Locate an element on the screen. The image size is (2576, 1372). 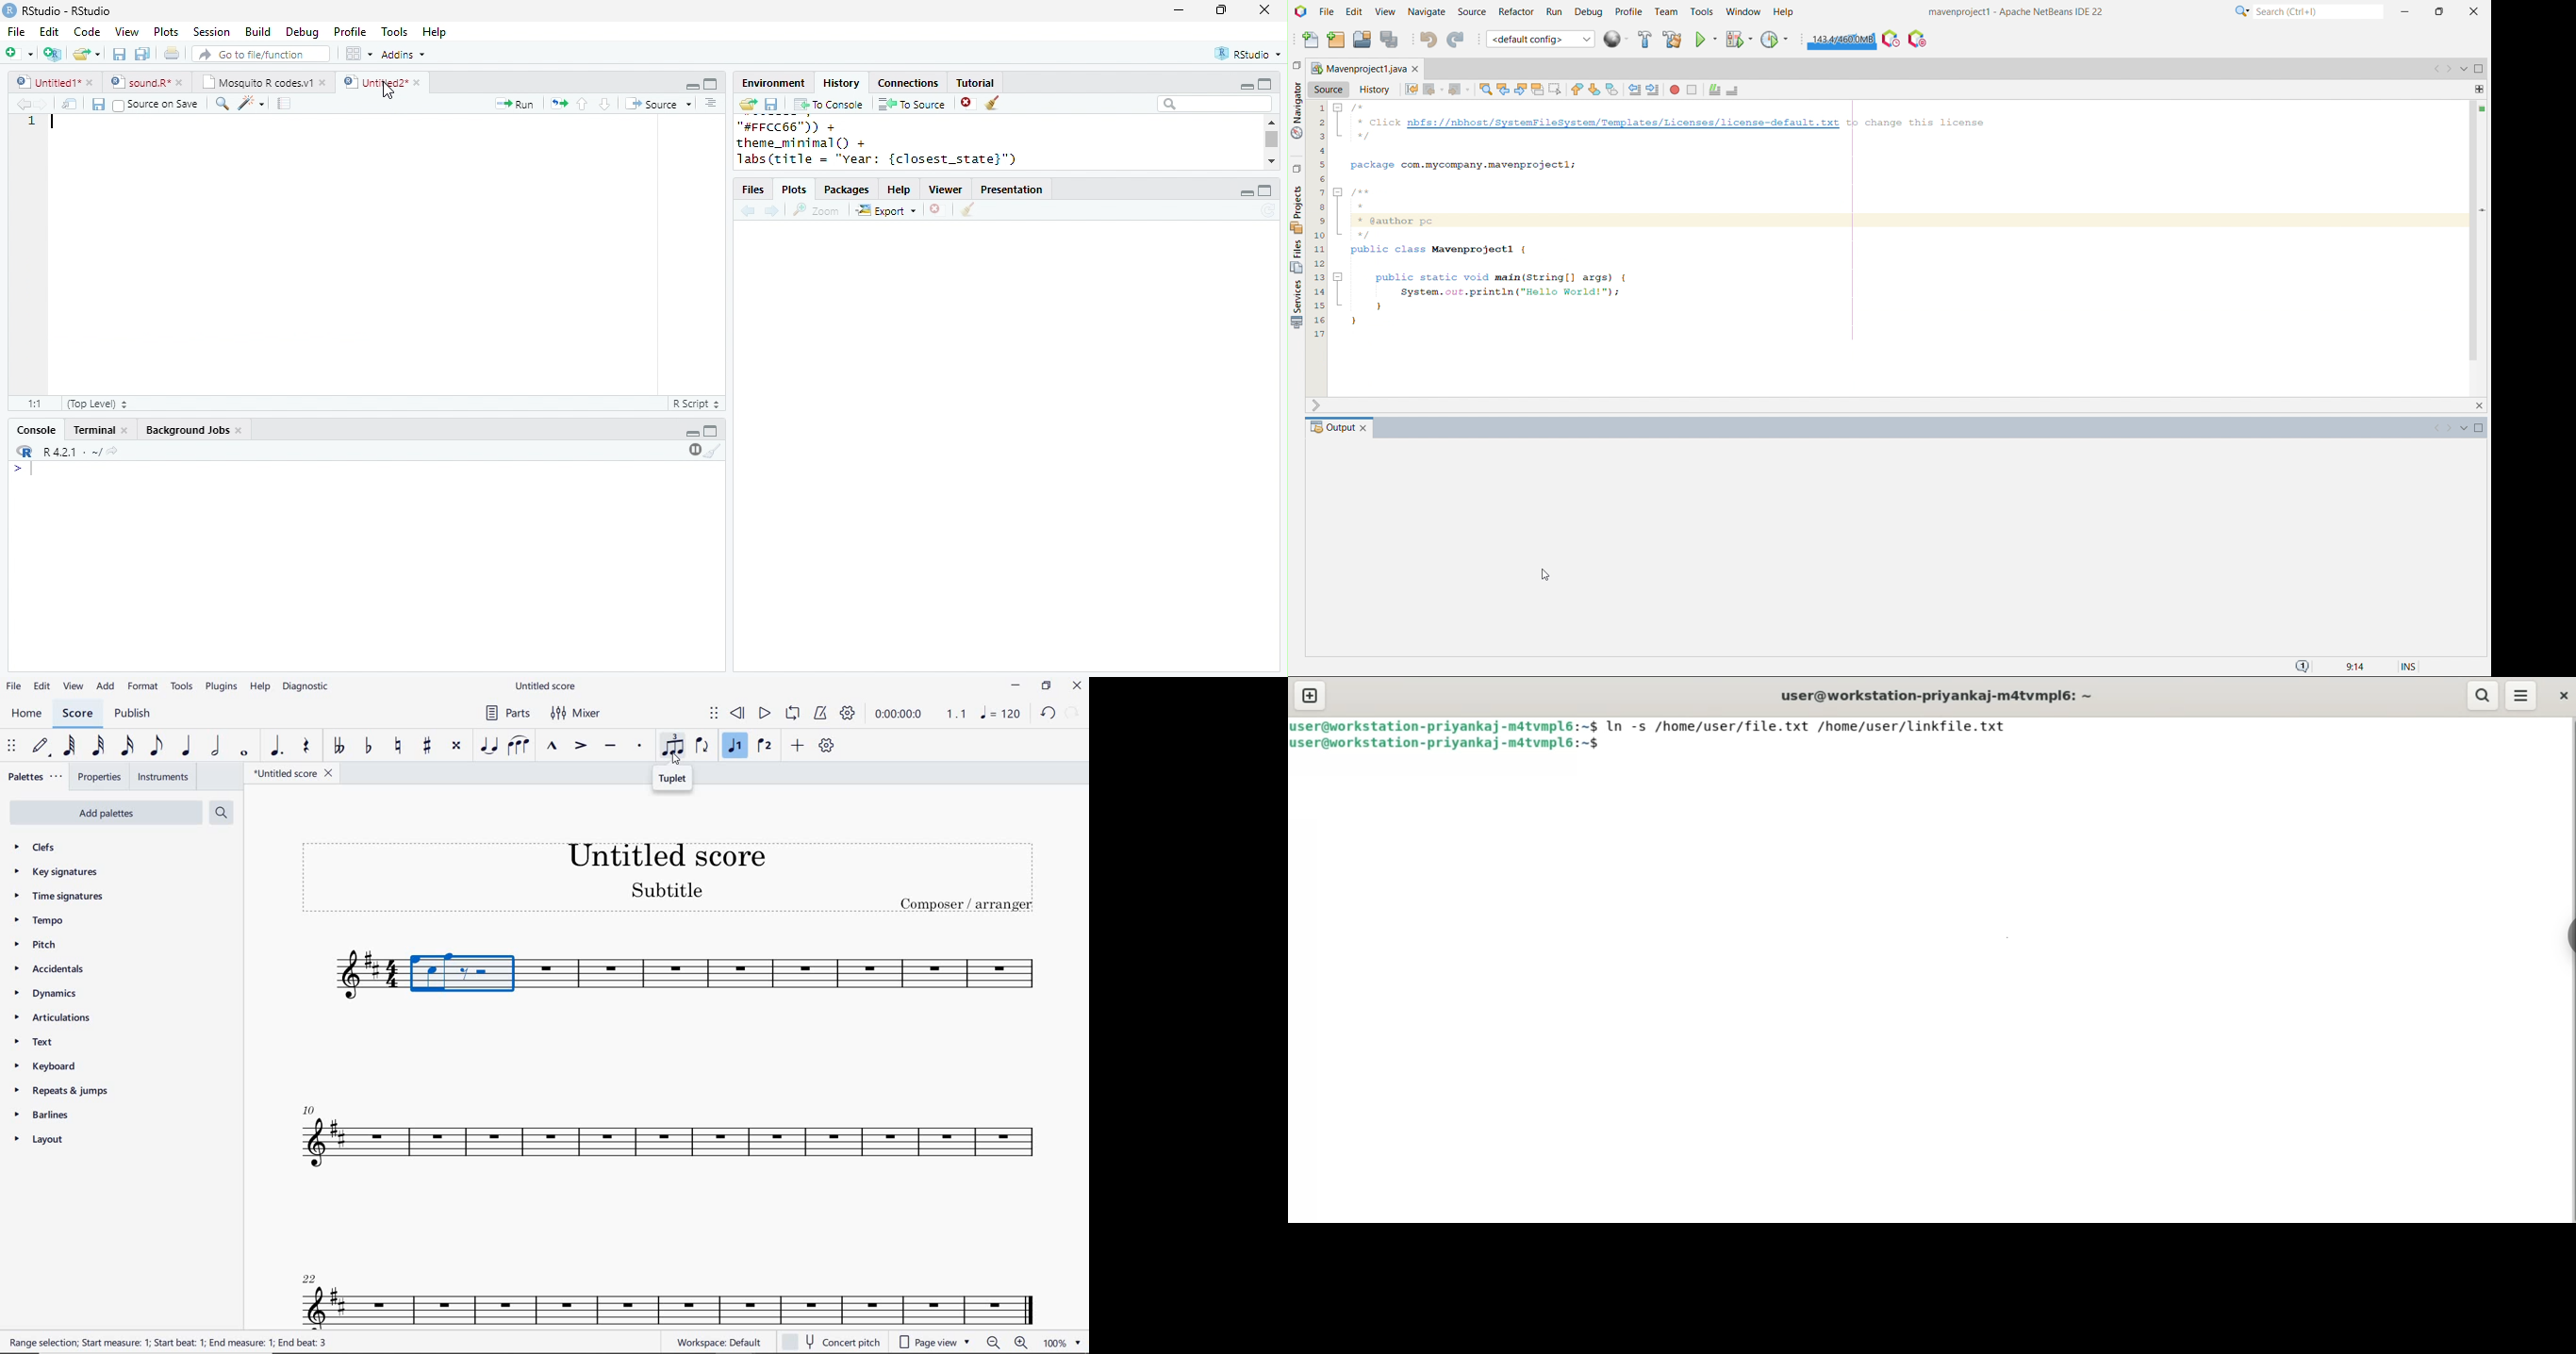
TIE is located at coordinates (489, 746).